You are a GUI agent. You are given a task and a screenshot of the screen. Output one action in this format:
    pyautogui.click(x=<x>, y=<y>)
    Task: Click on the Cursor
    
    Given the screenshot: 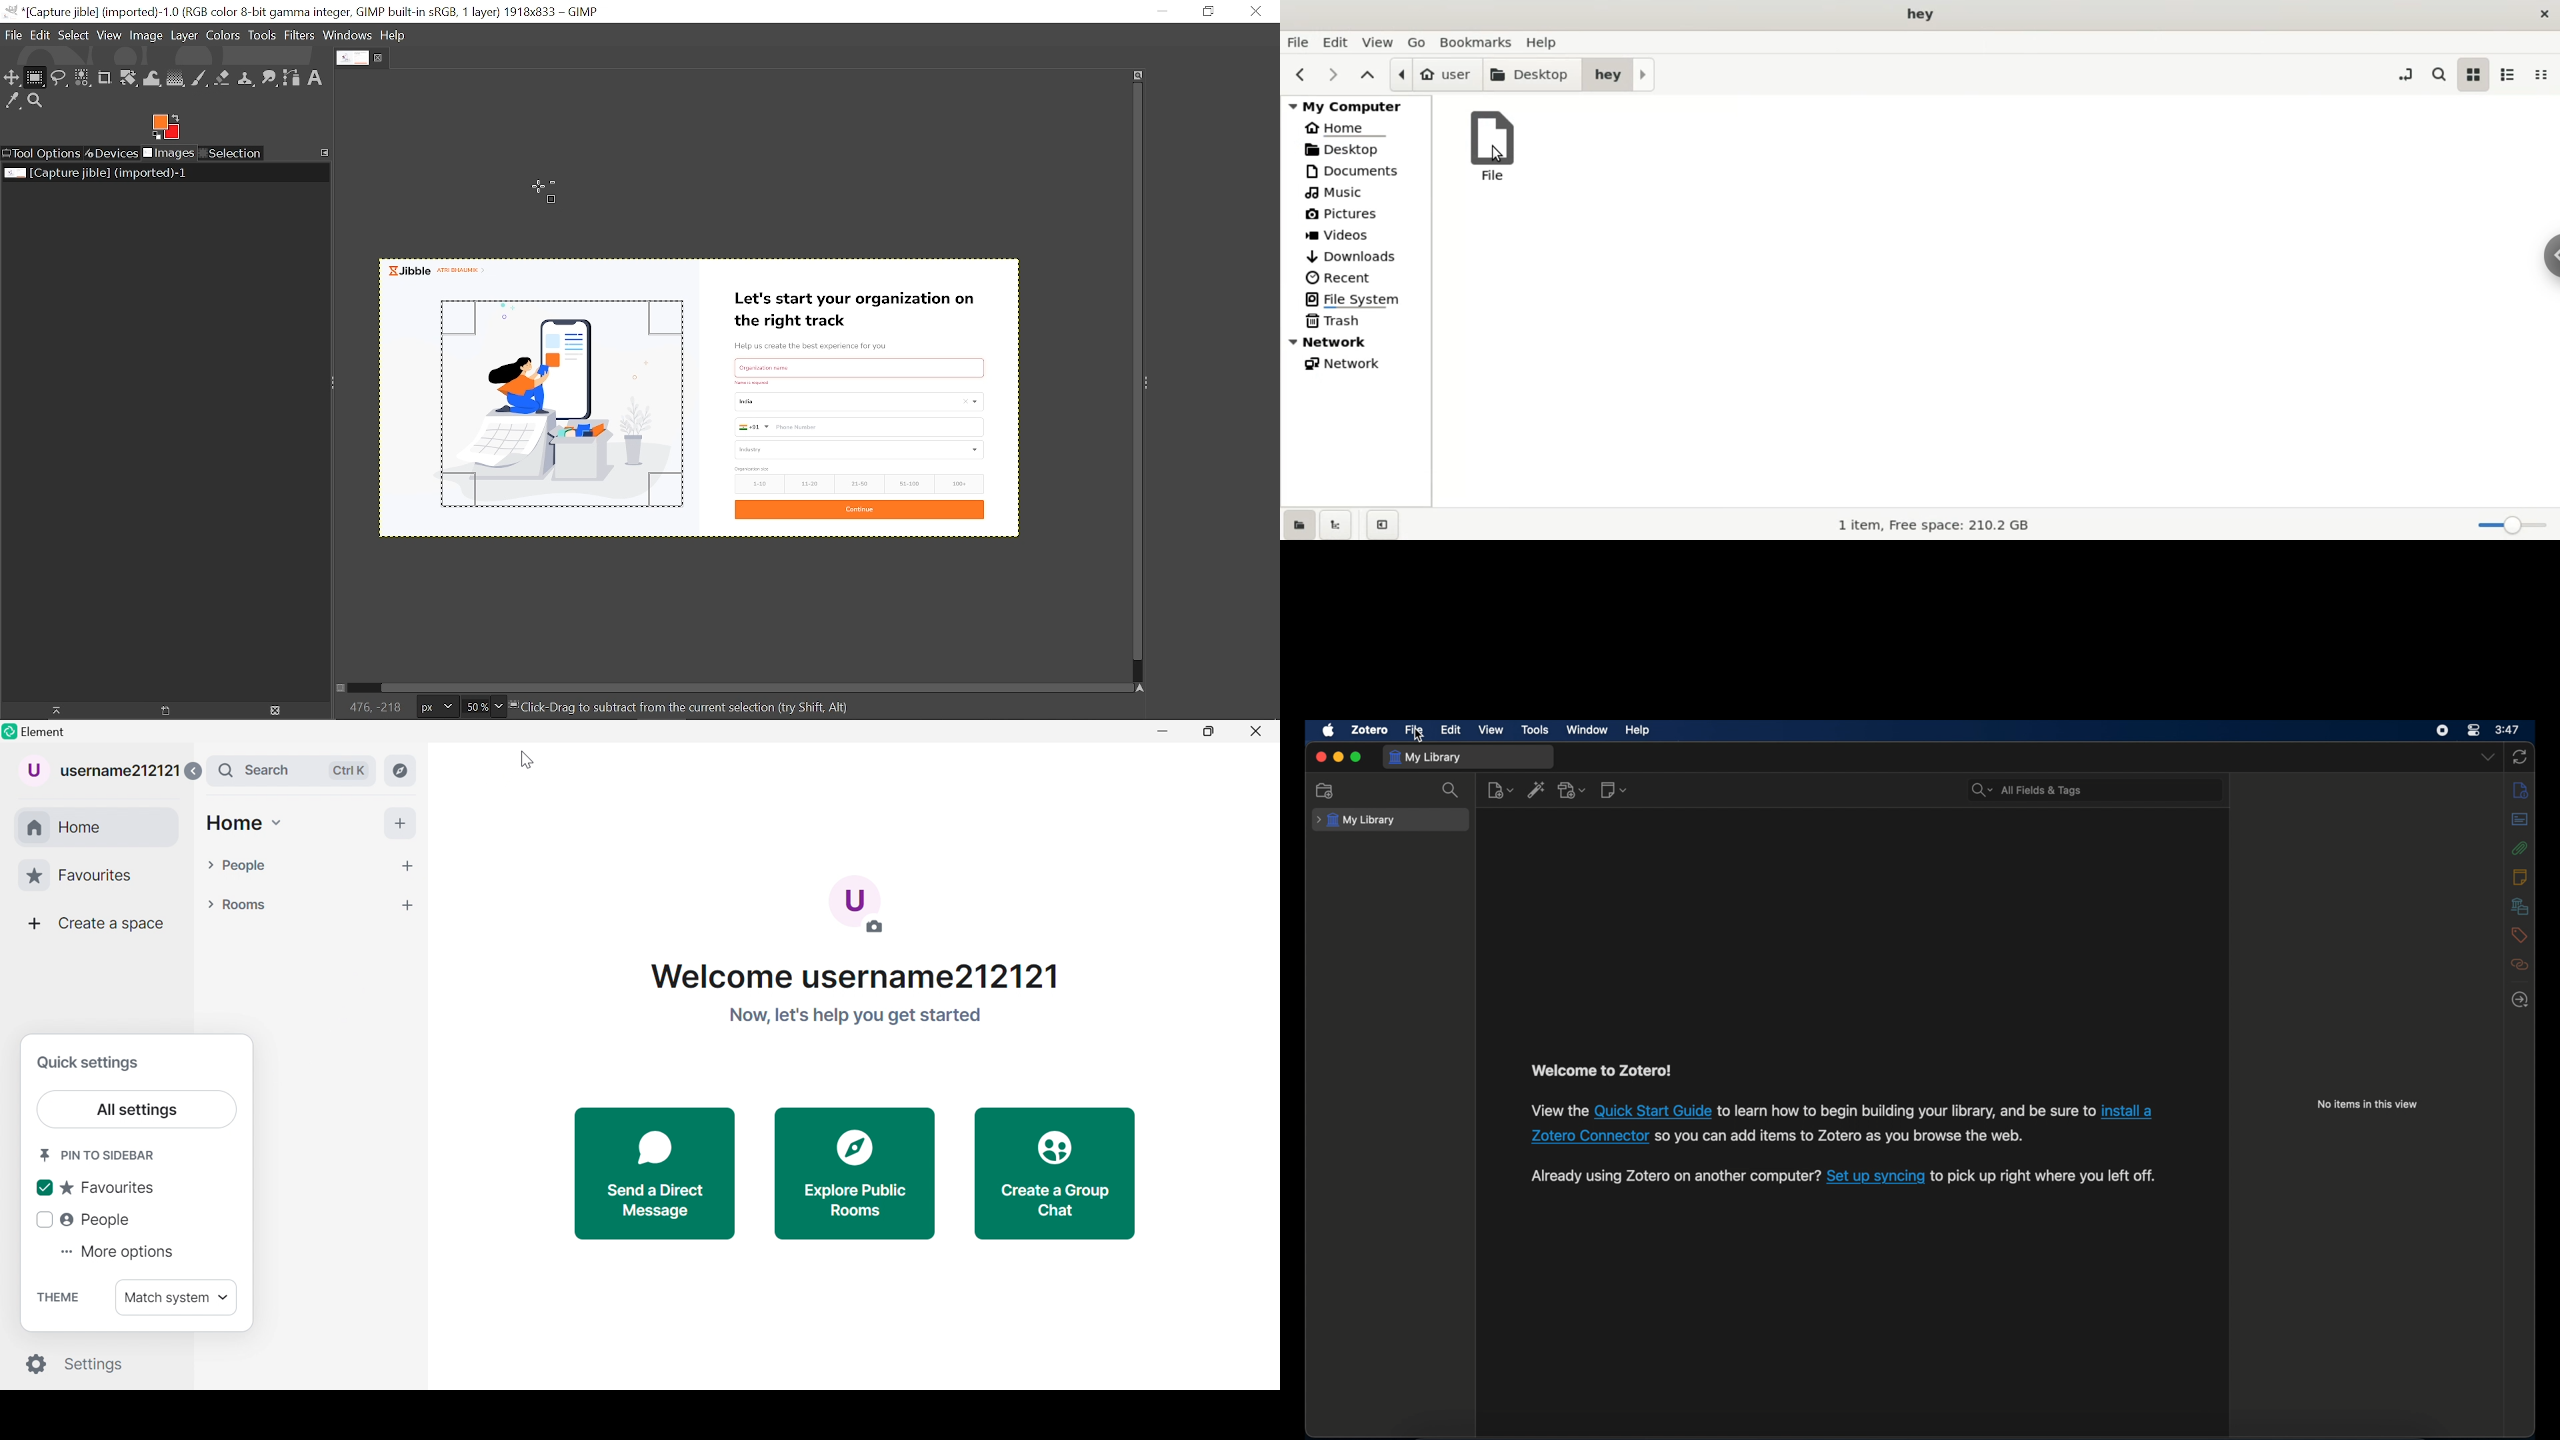 What is the action you would take?
    pyautogui.click(x=527, y=759)
    